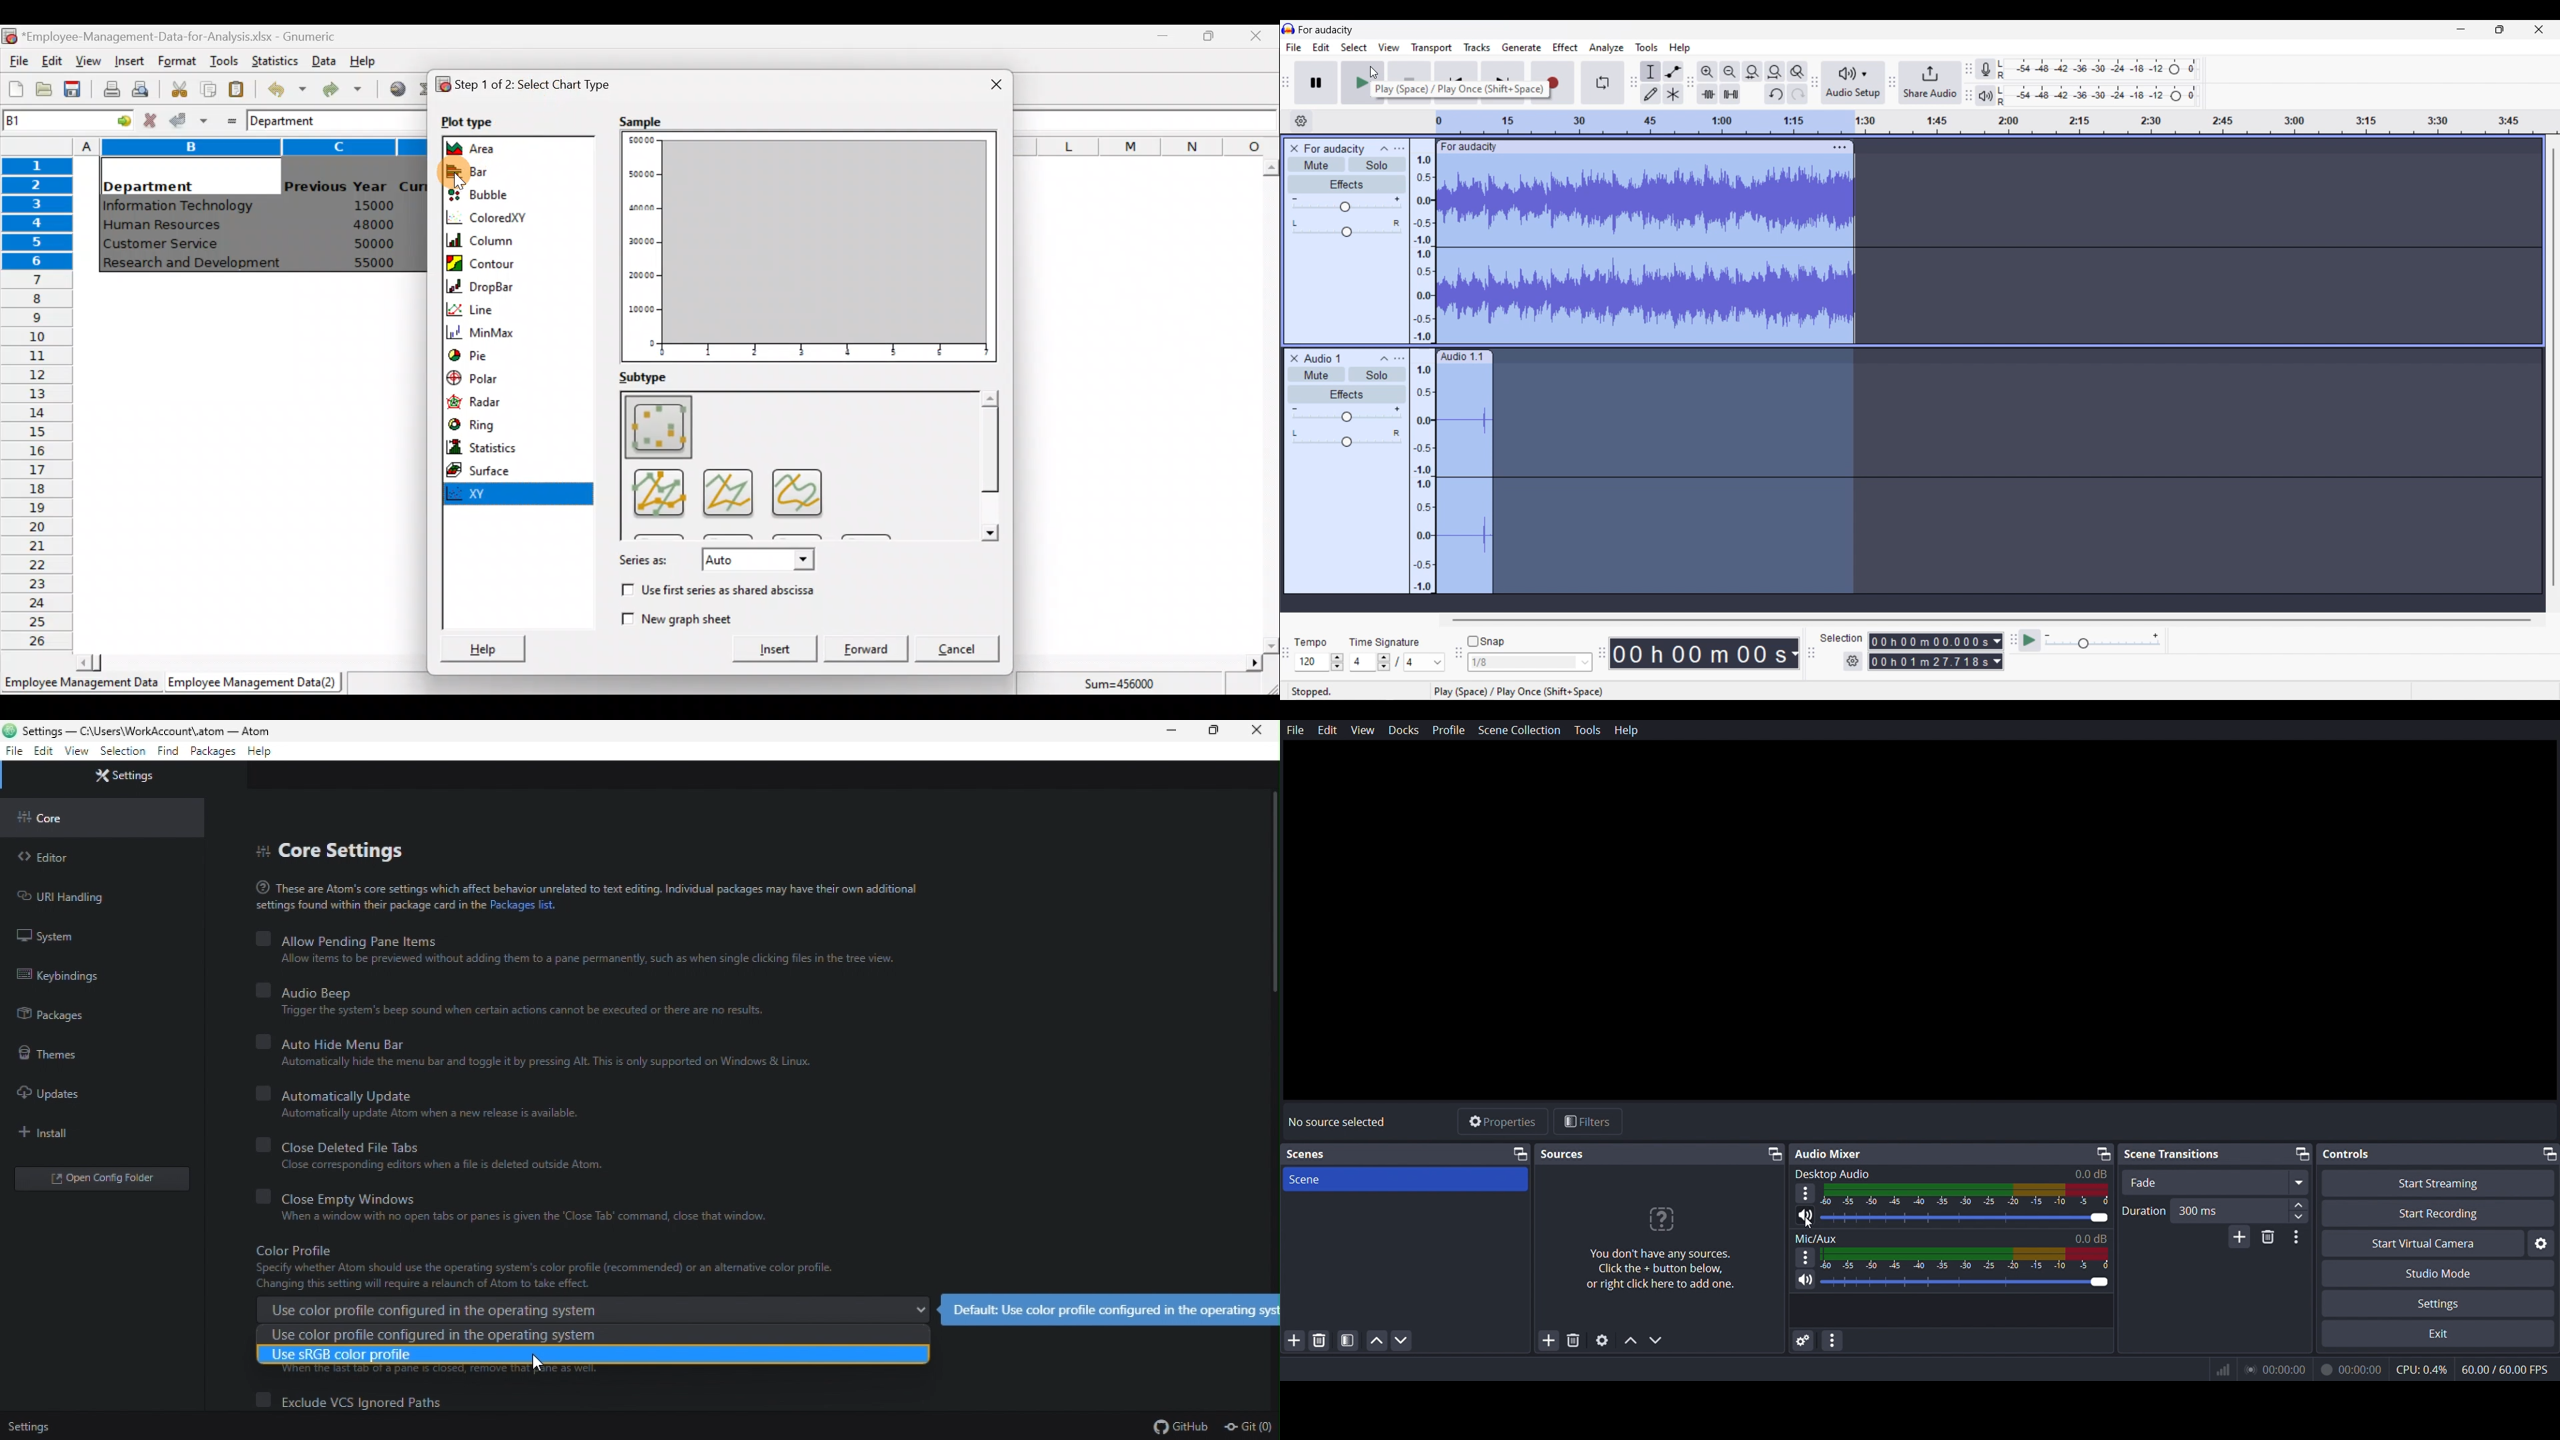  What do you see at coordinates (1347, 415) in the screenshot?
I see `gain` at bounding box center [1347, 415].